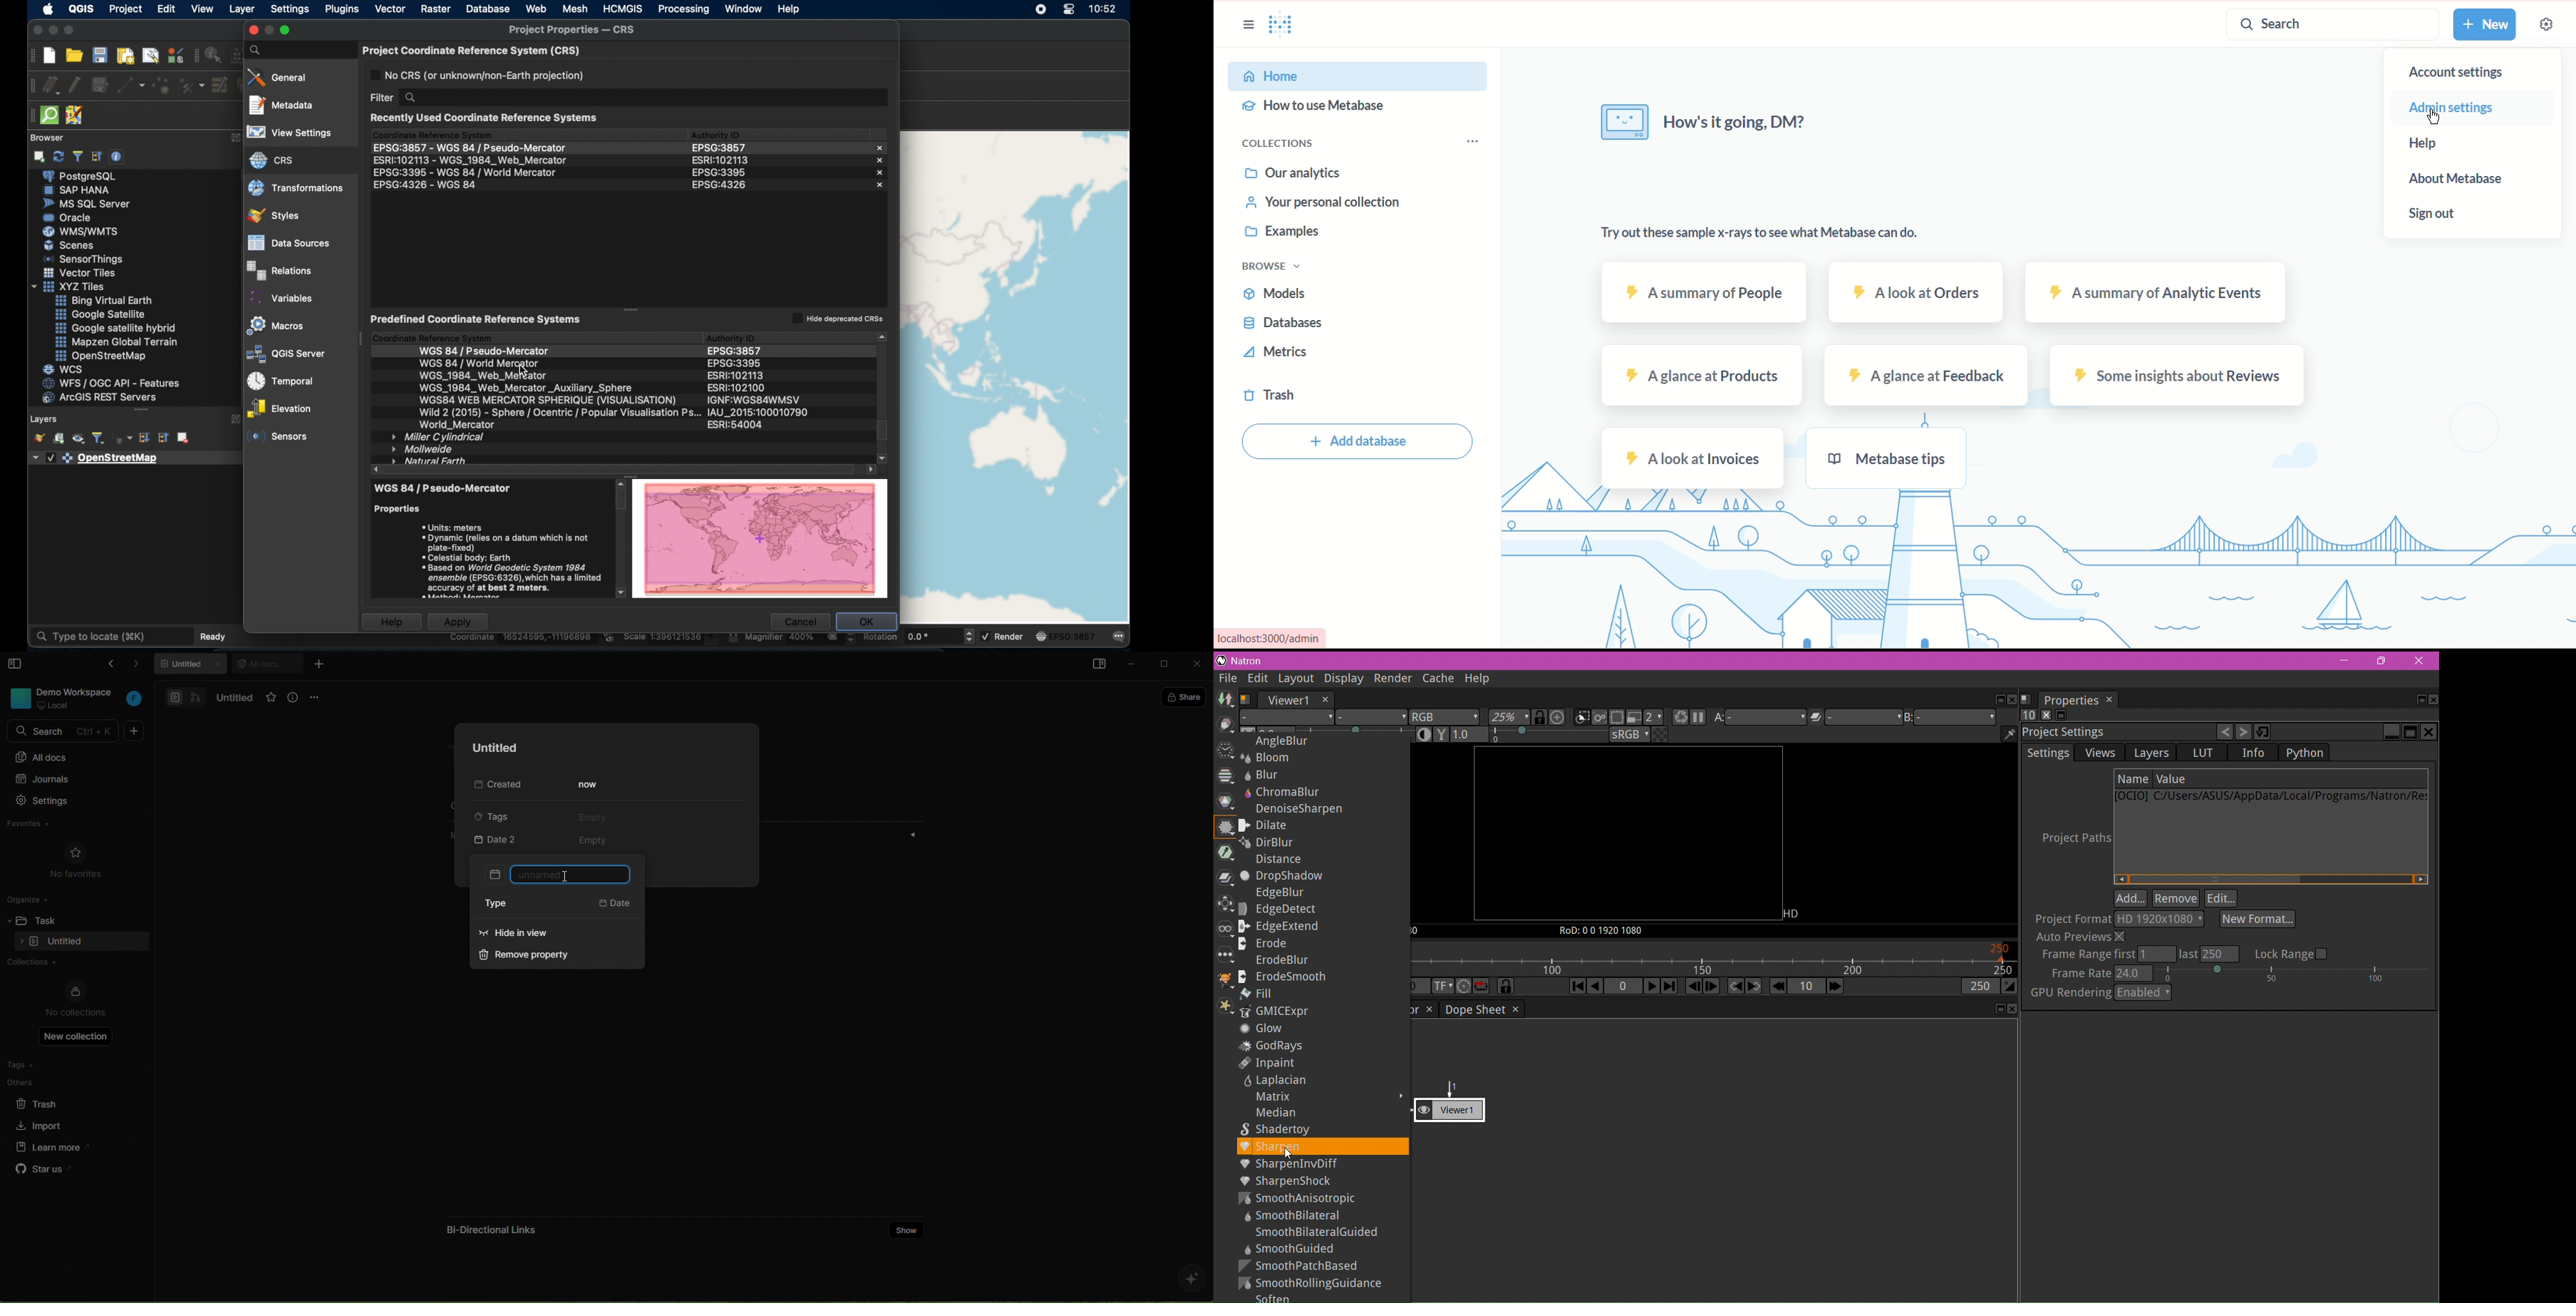 This screenshot has width=2576, height=1316. Describe the element at coordinates (142, 666) in the screenshot. I see `forward` at that location.